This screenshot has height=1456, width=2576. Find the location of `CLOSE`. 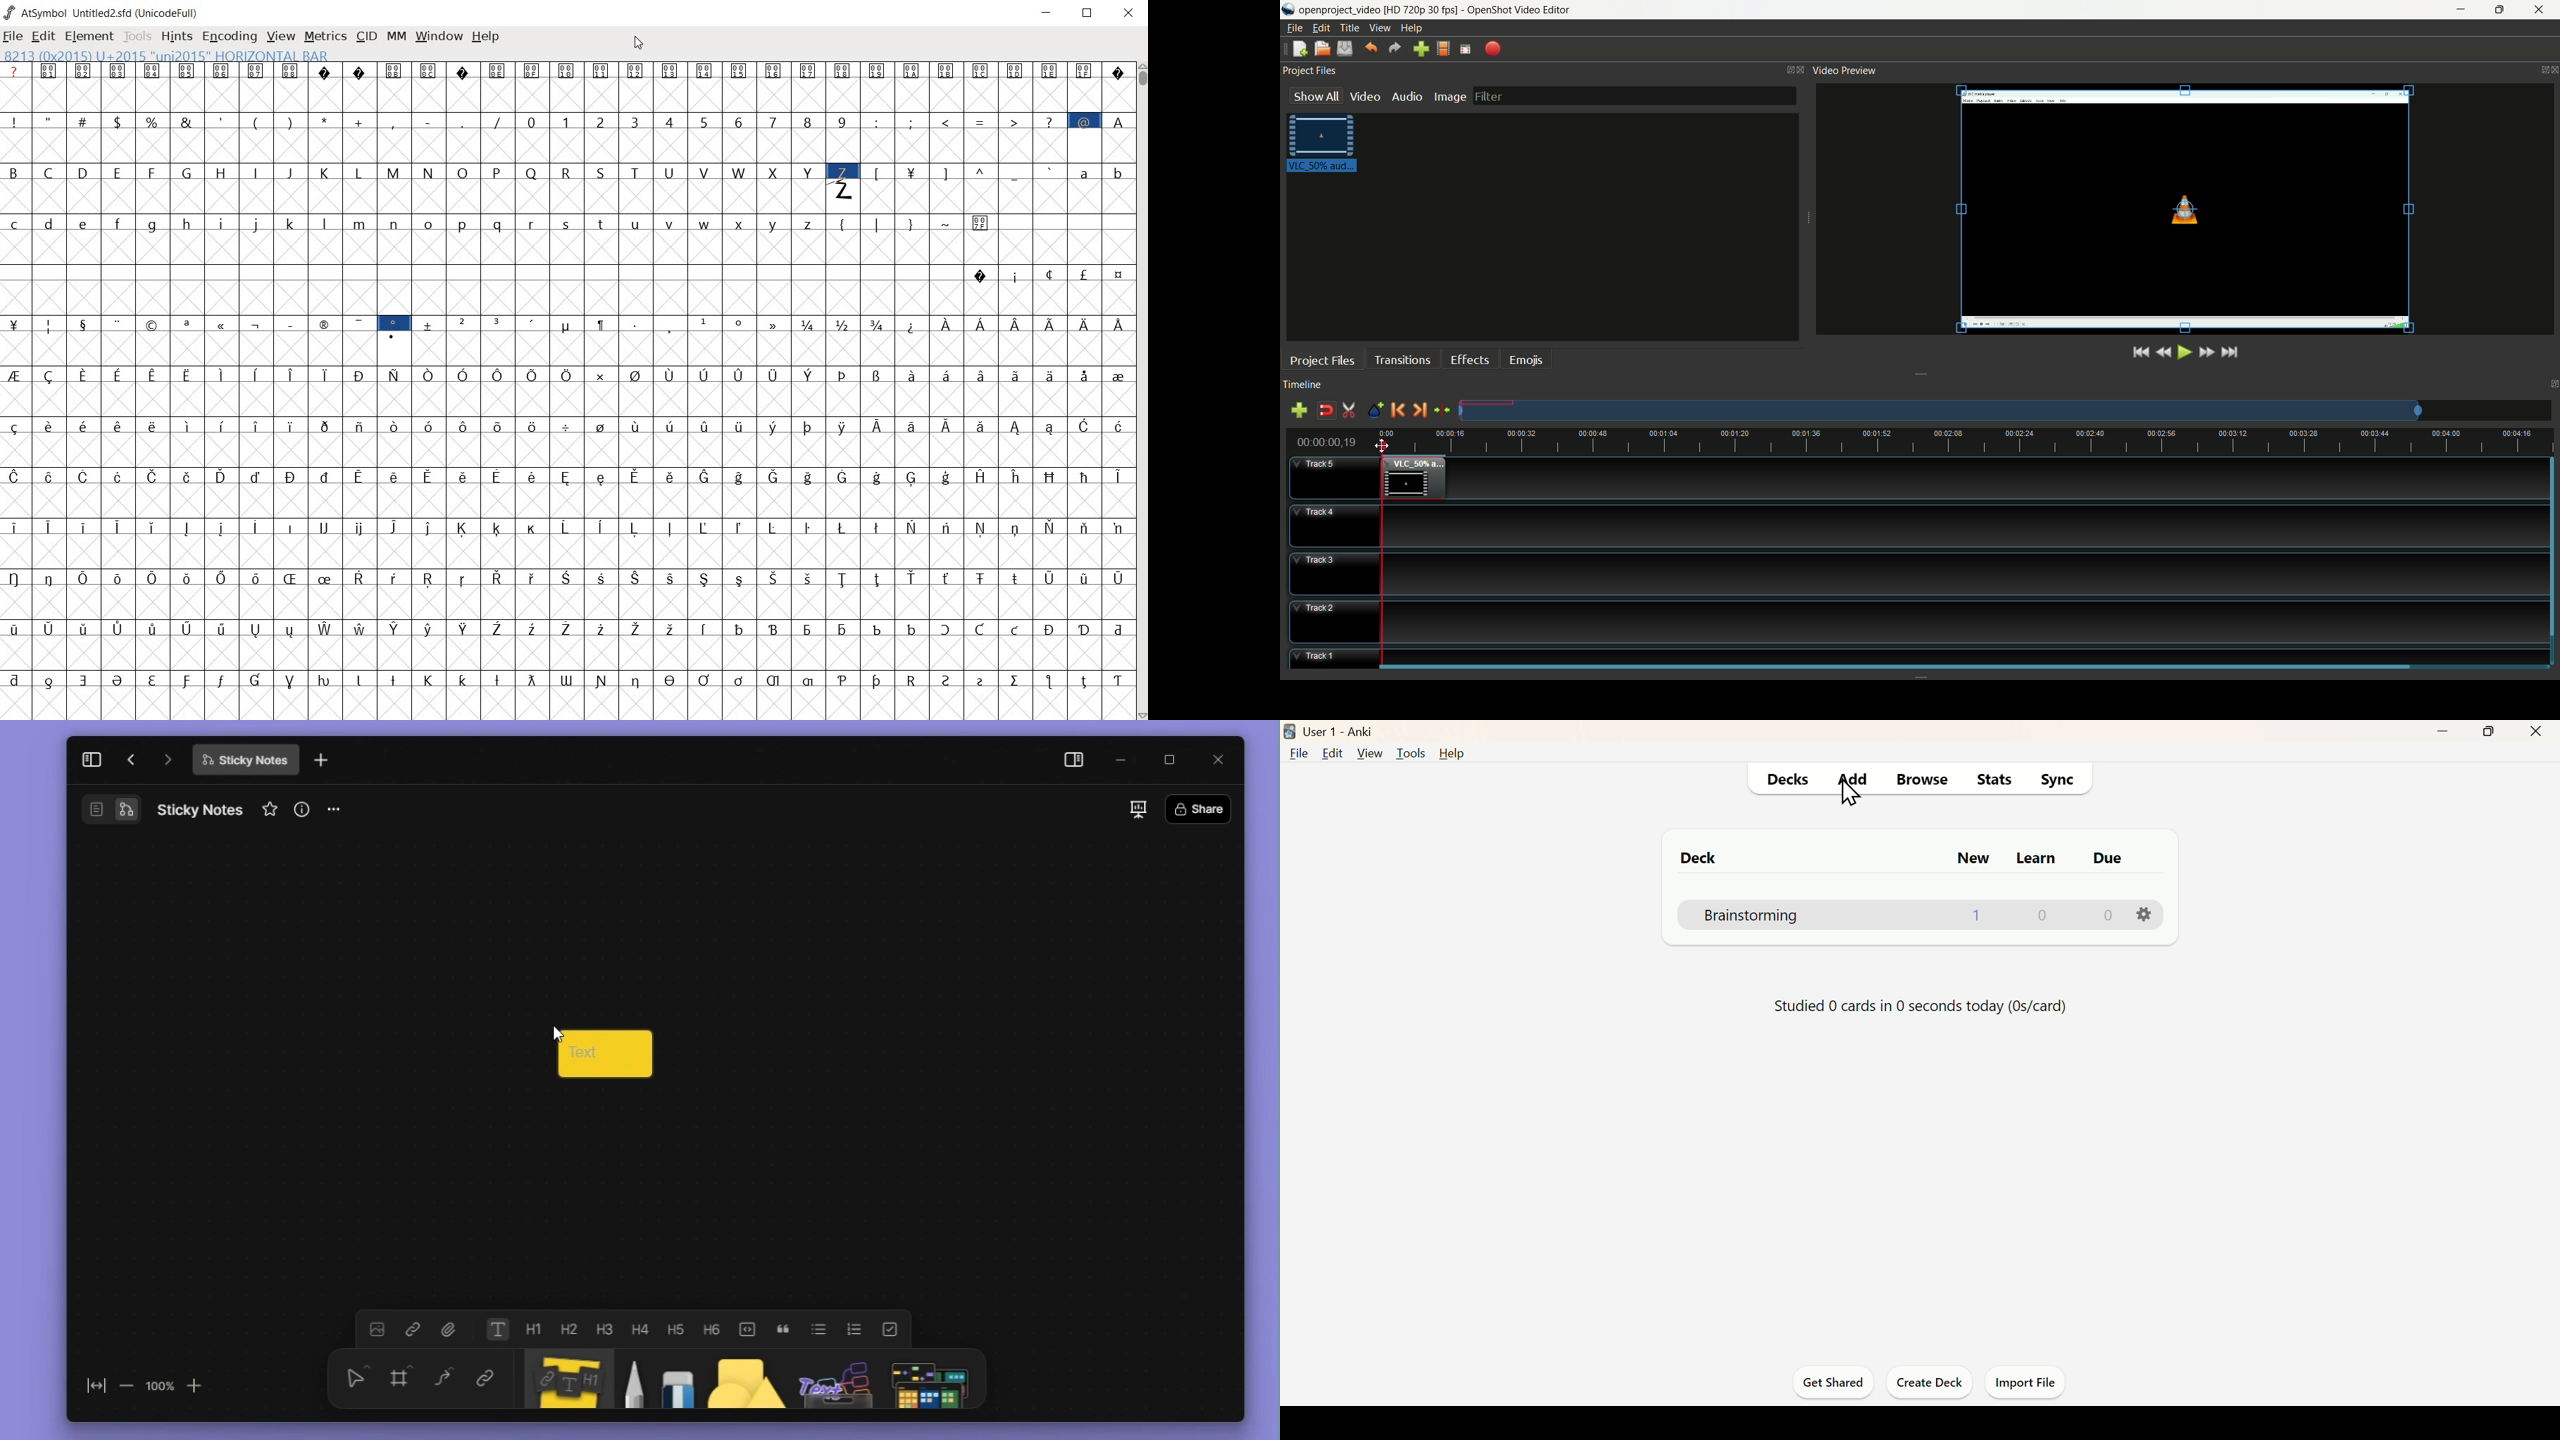

CLOSE is located at coordinates (1130, 15).